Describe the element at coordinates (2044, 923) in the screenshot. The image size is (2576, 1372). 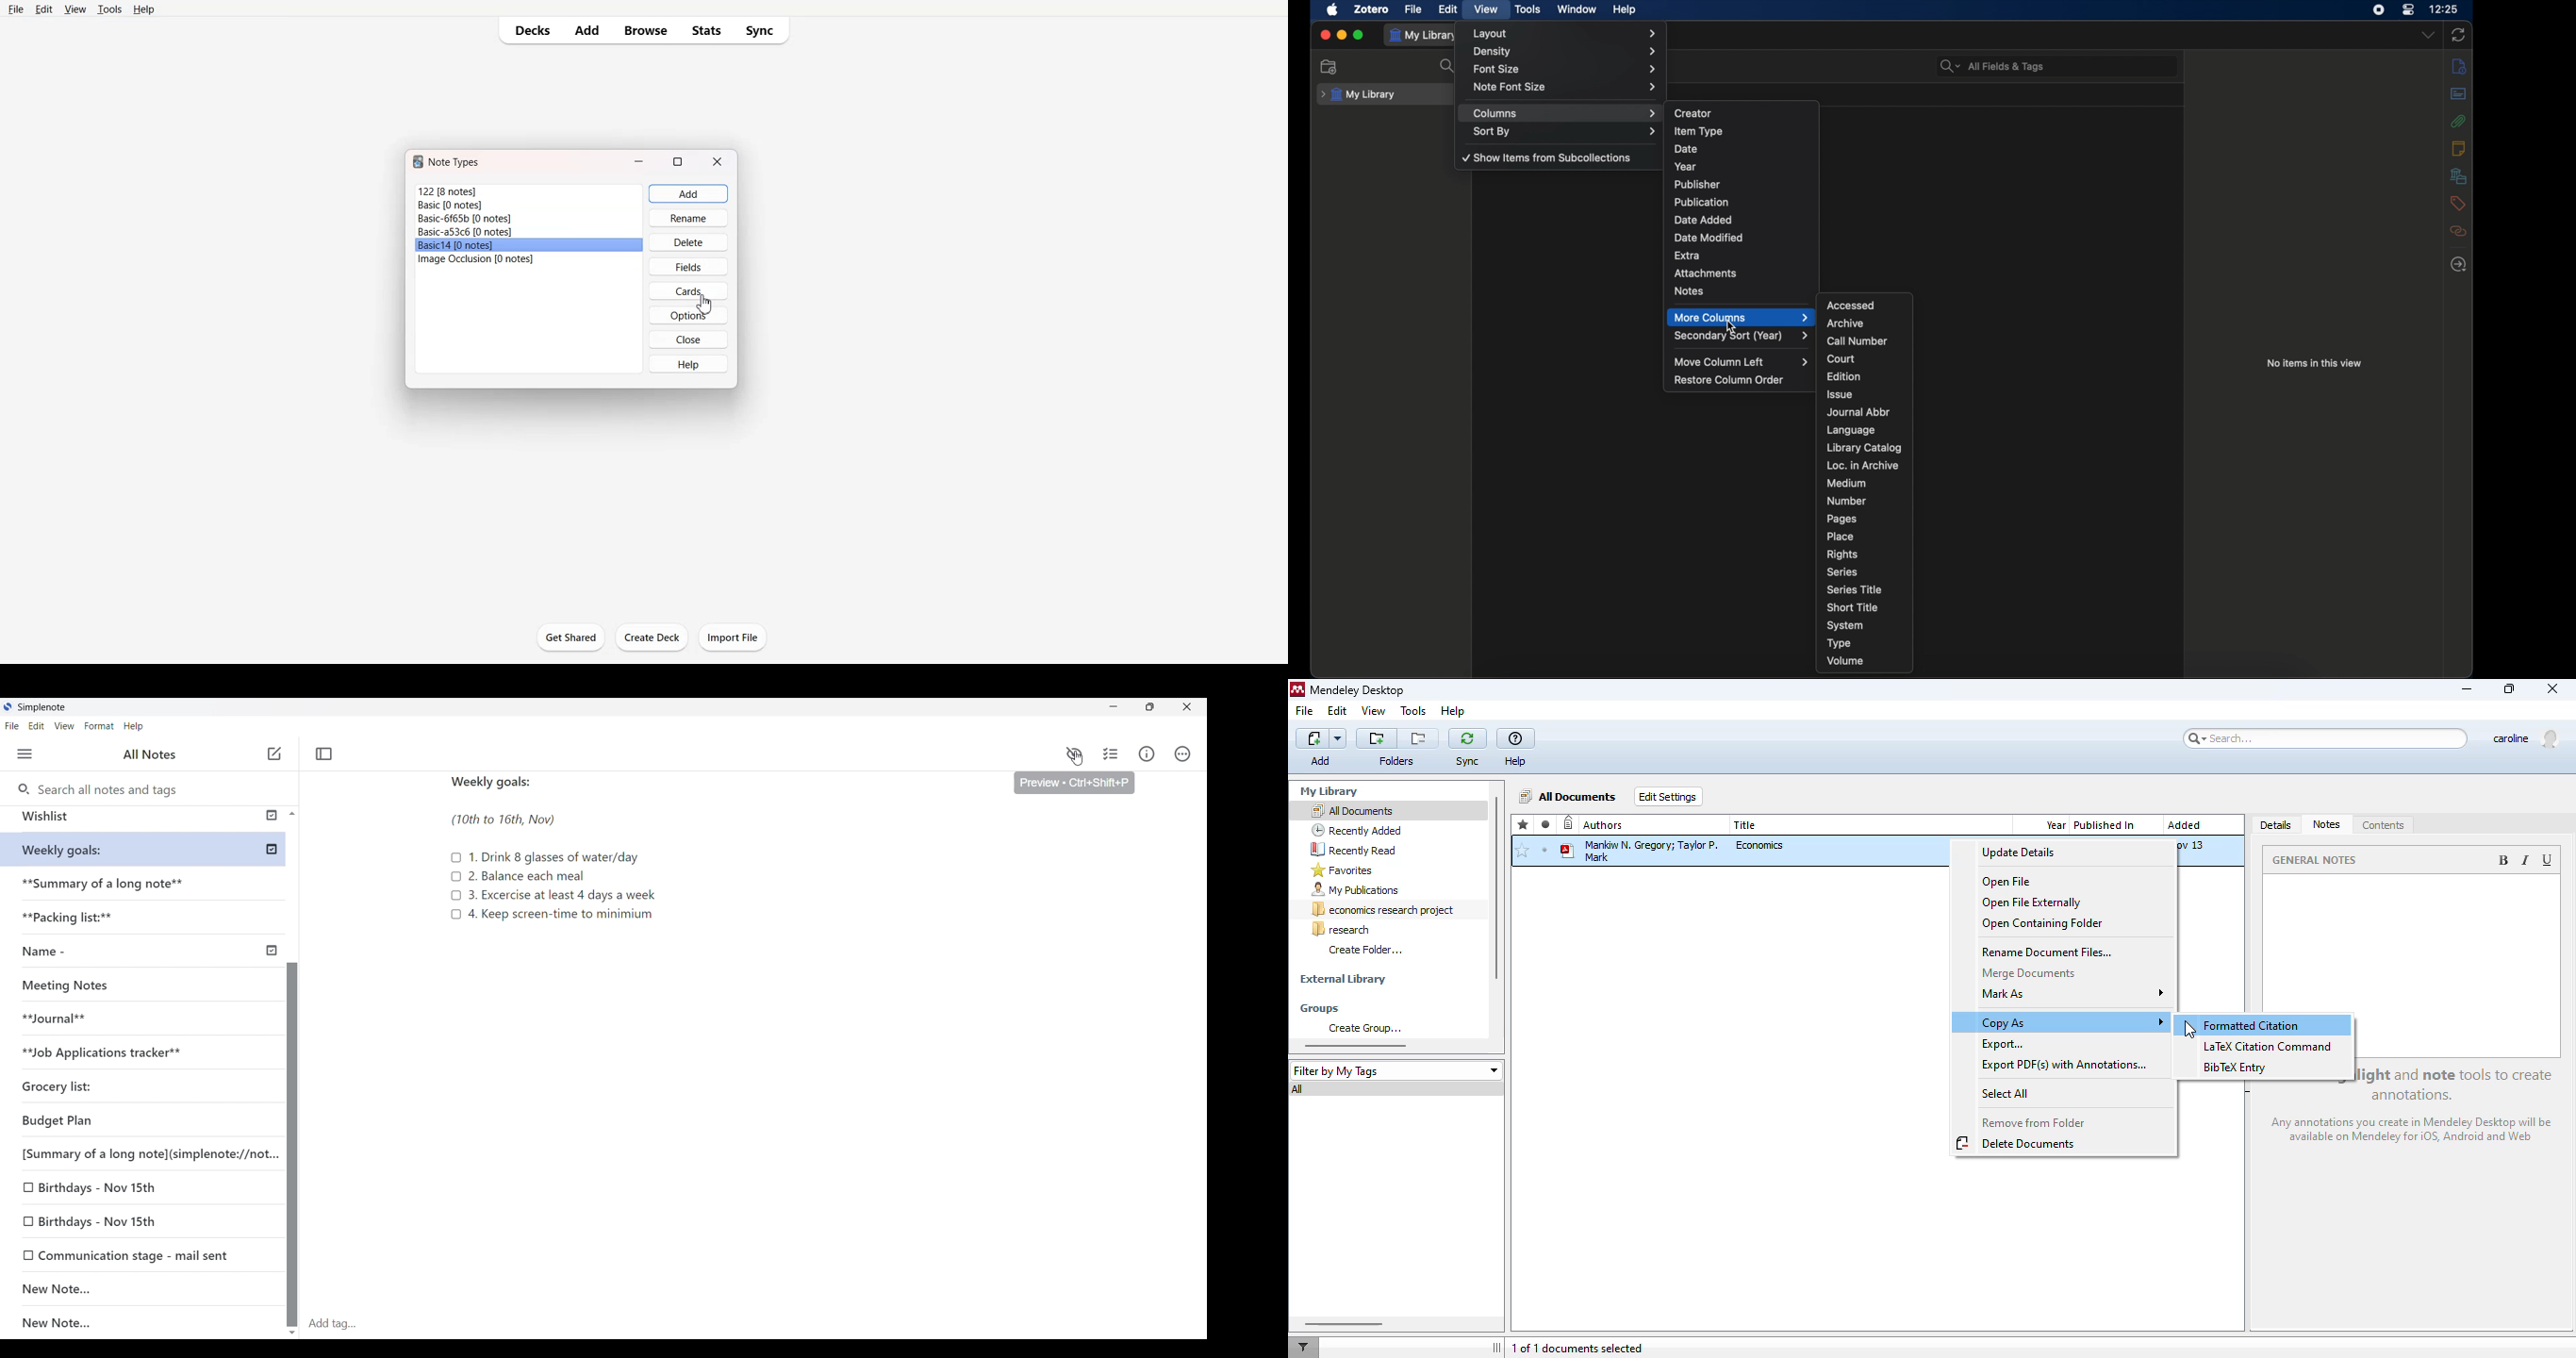
I see `open containing folder` at that location.